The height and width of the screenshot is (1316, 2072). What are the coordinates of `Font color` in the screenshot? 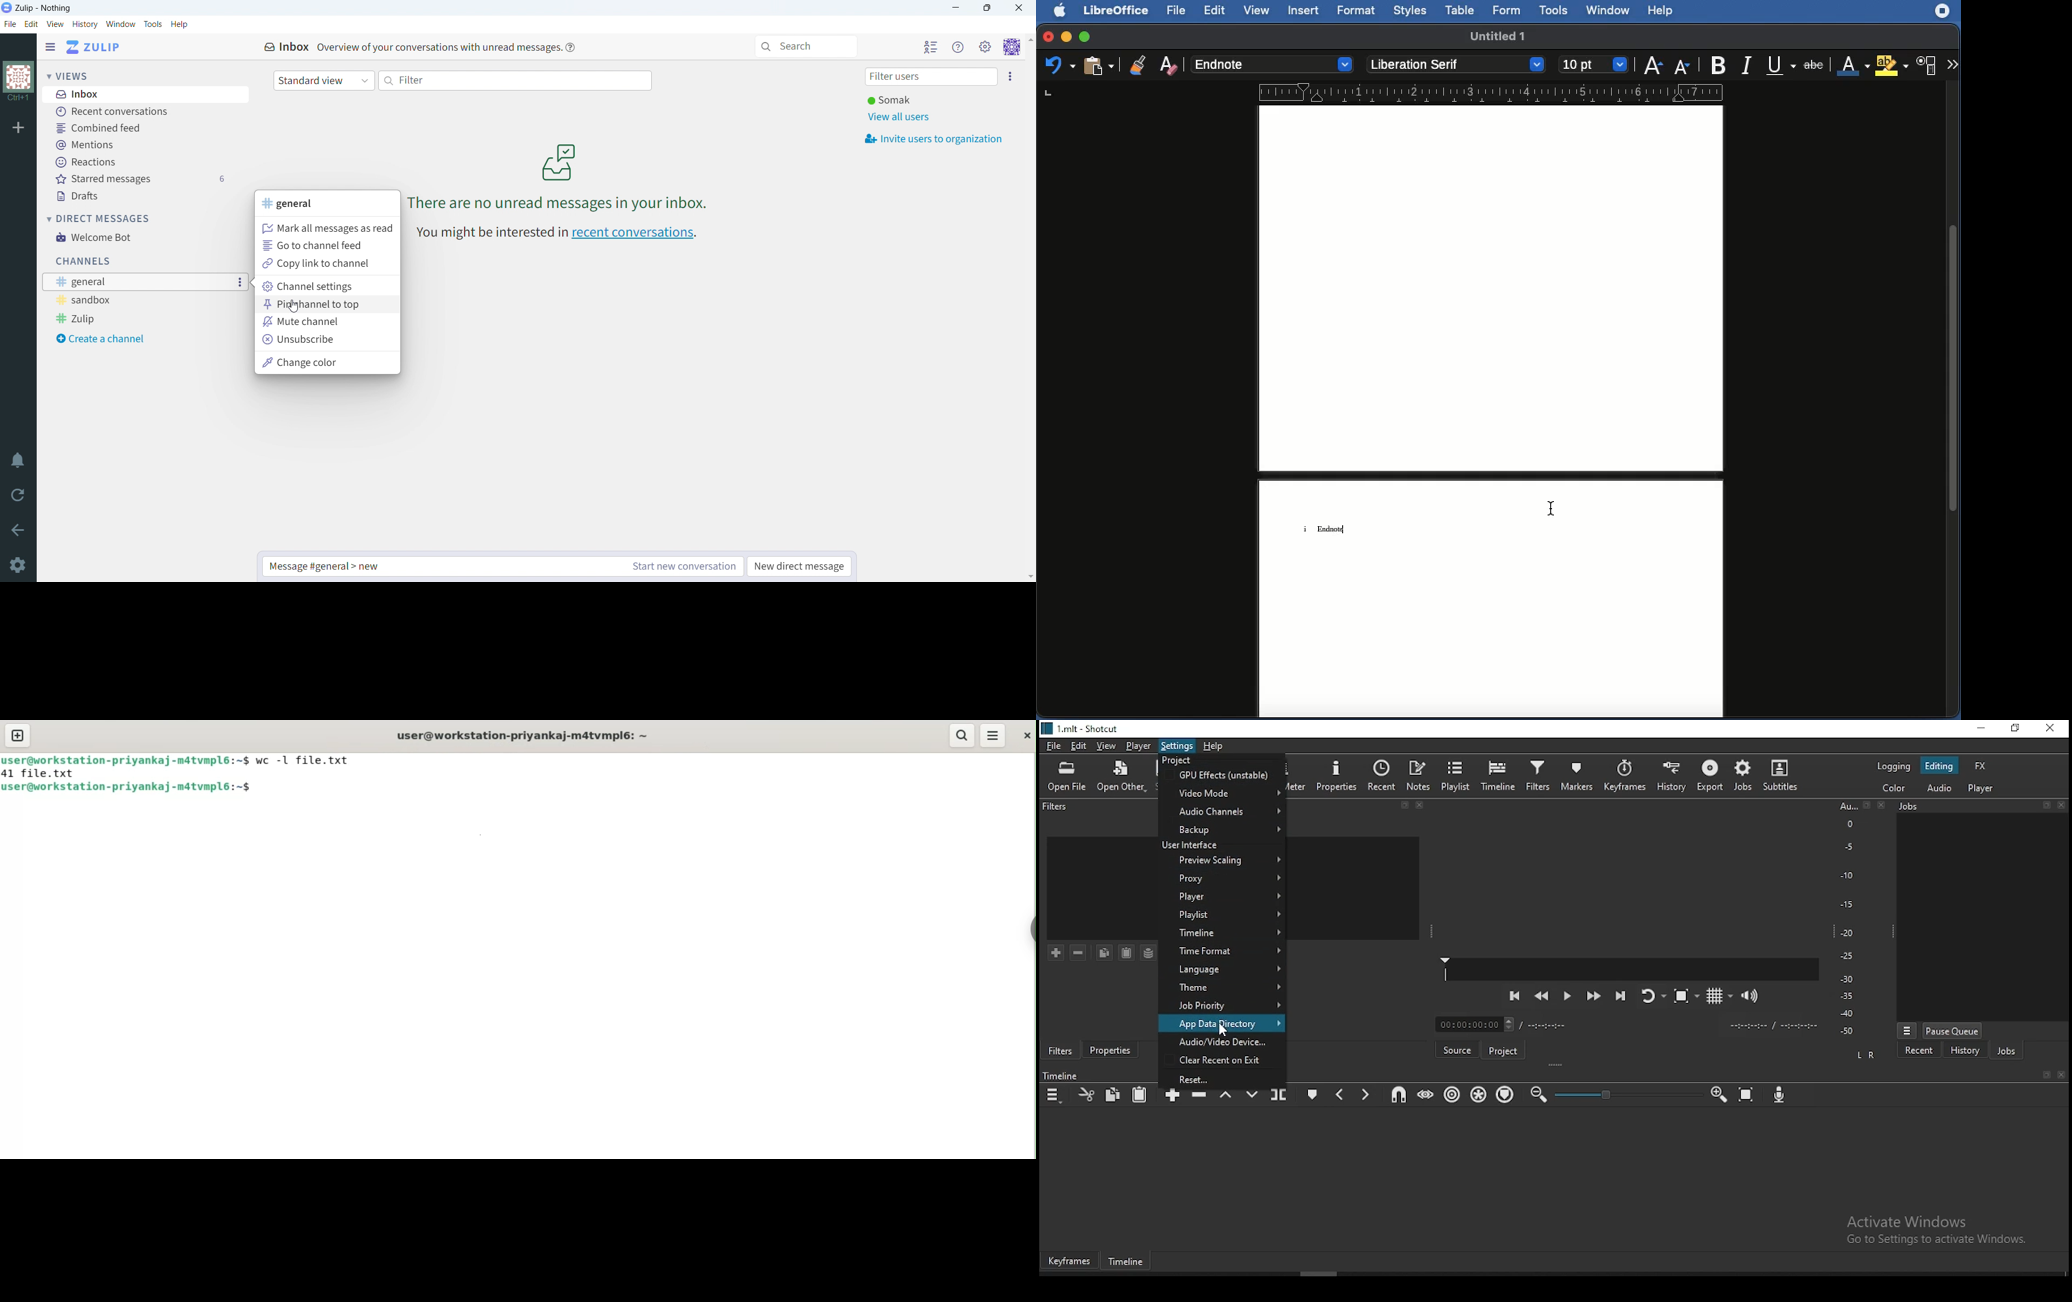 It's located at (1852, 66).